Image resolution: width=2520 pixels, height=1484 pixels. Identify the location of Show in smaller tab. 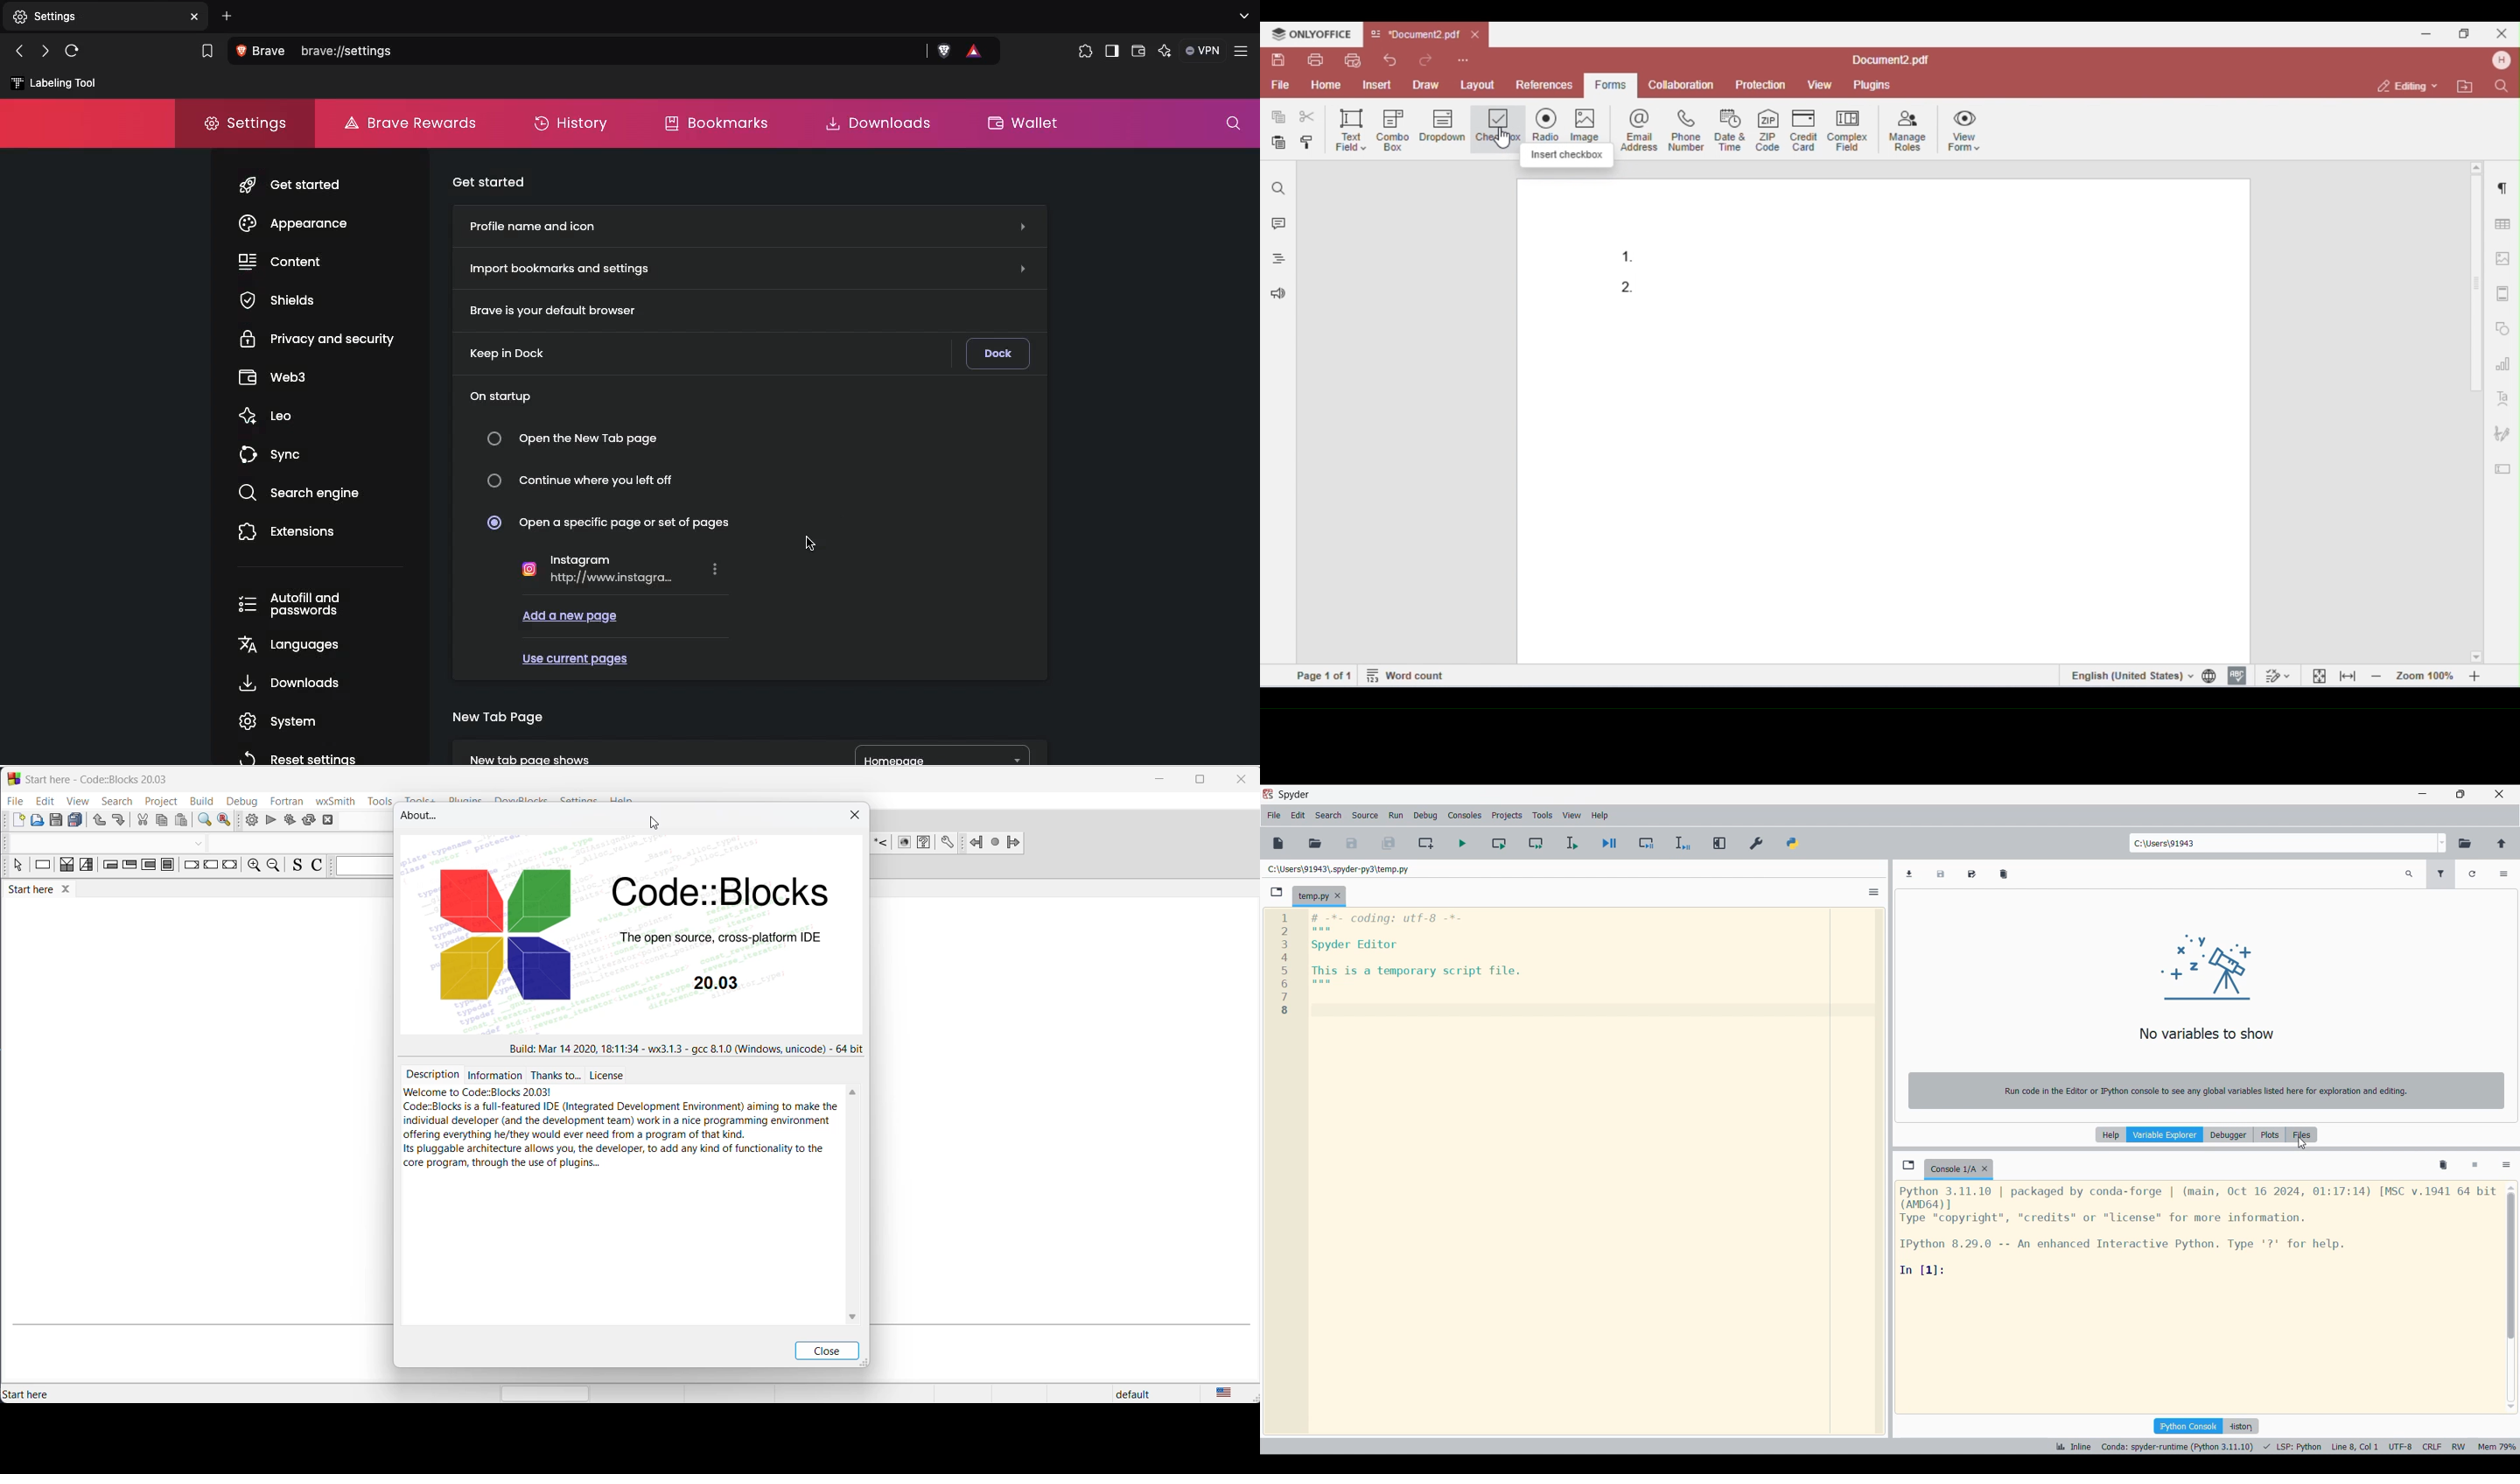
(2460, 794).